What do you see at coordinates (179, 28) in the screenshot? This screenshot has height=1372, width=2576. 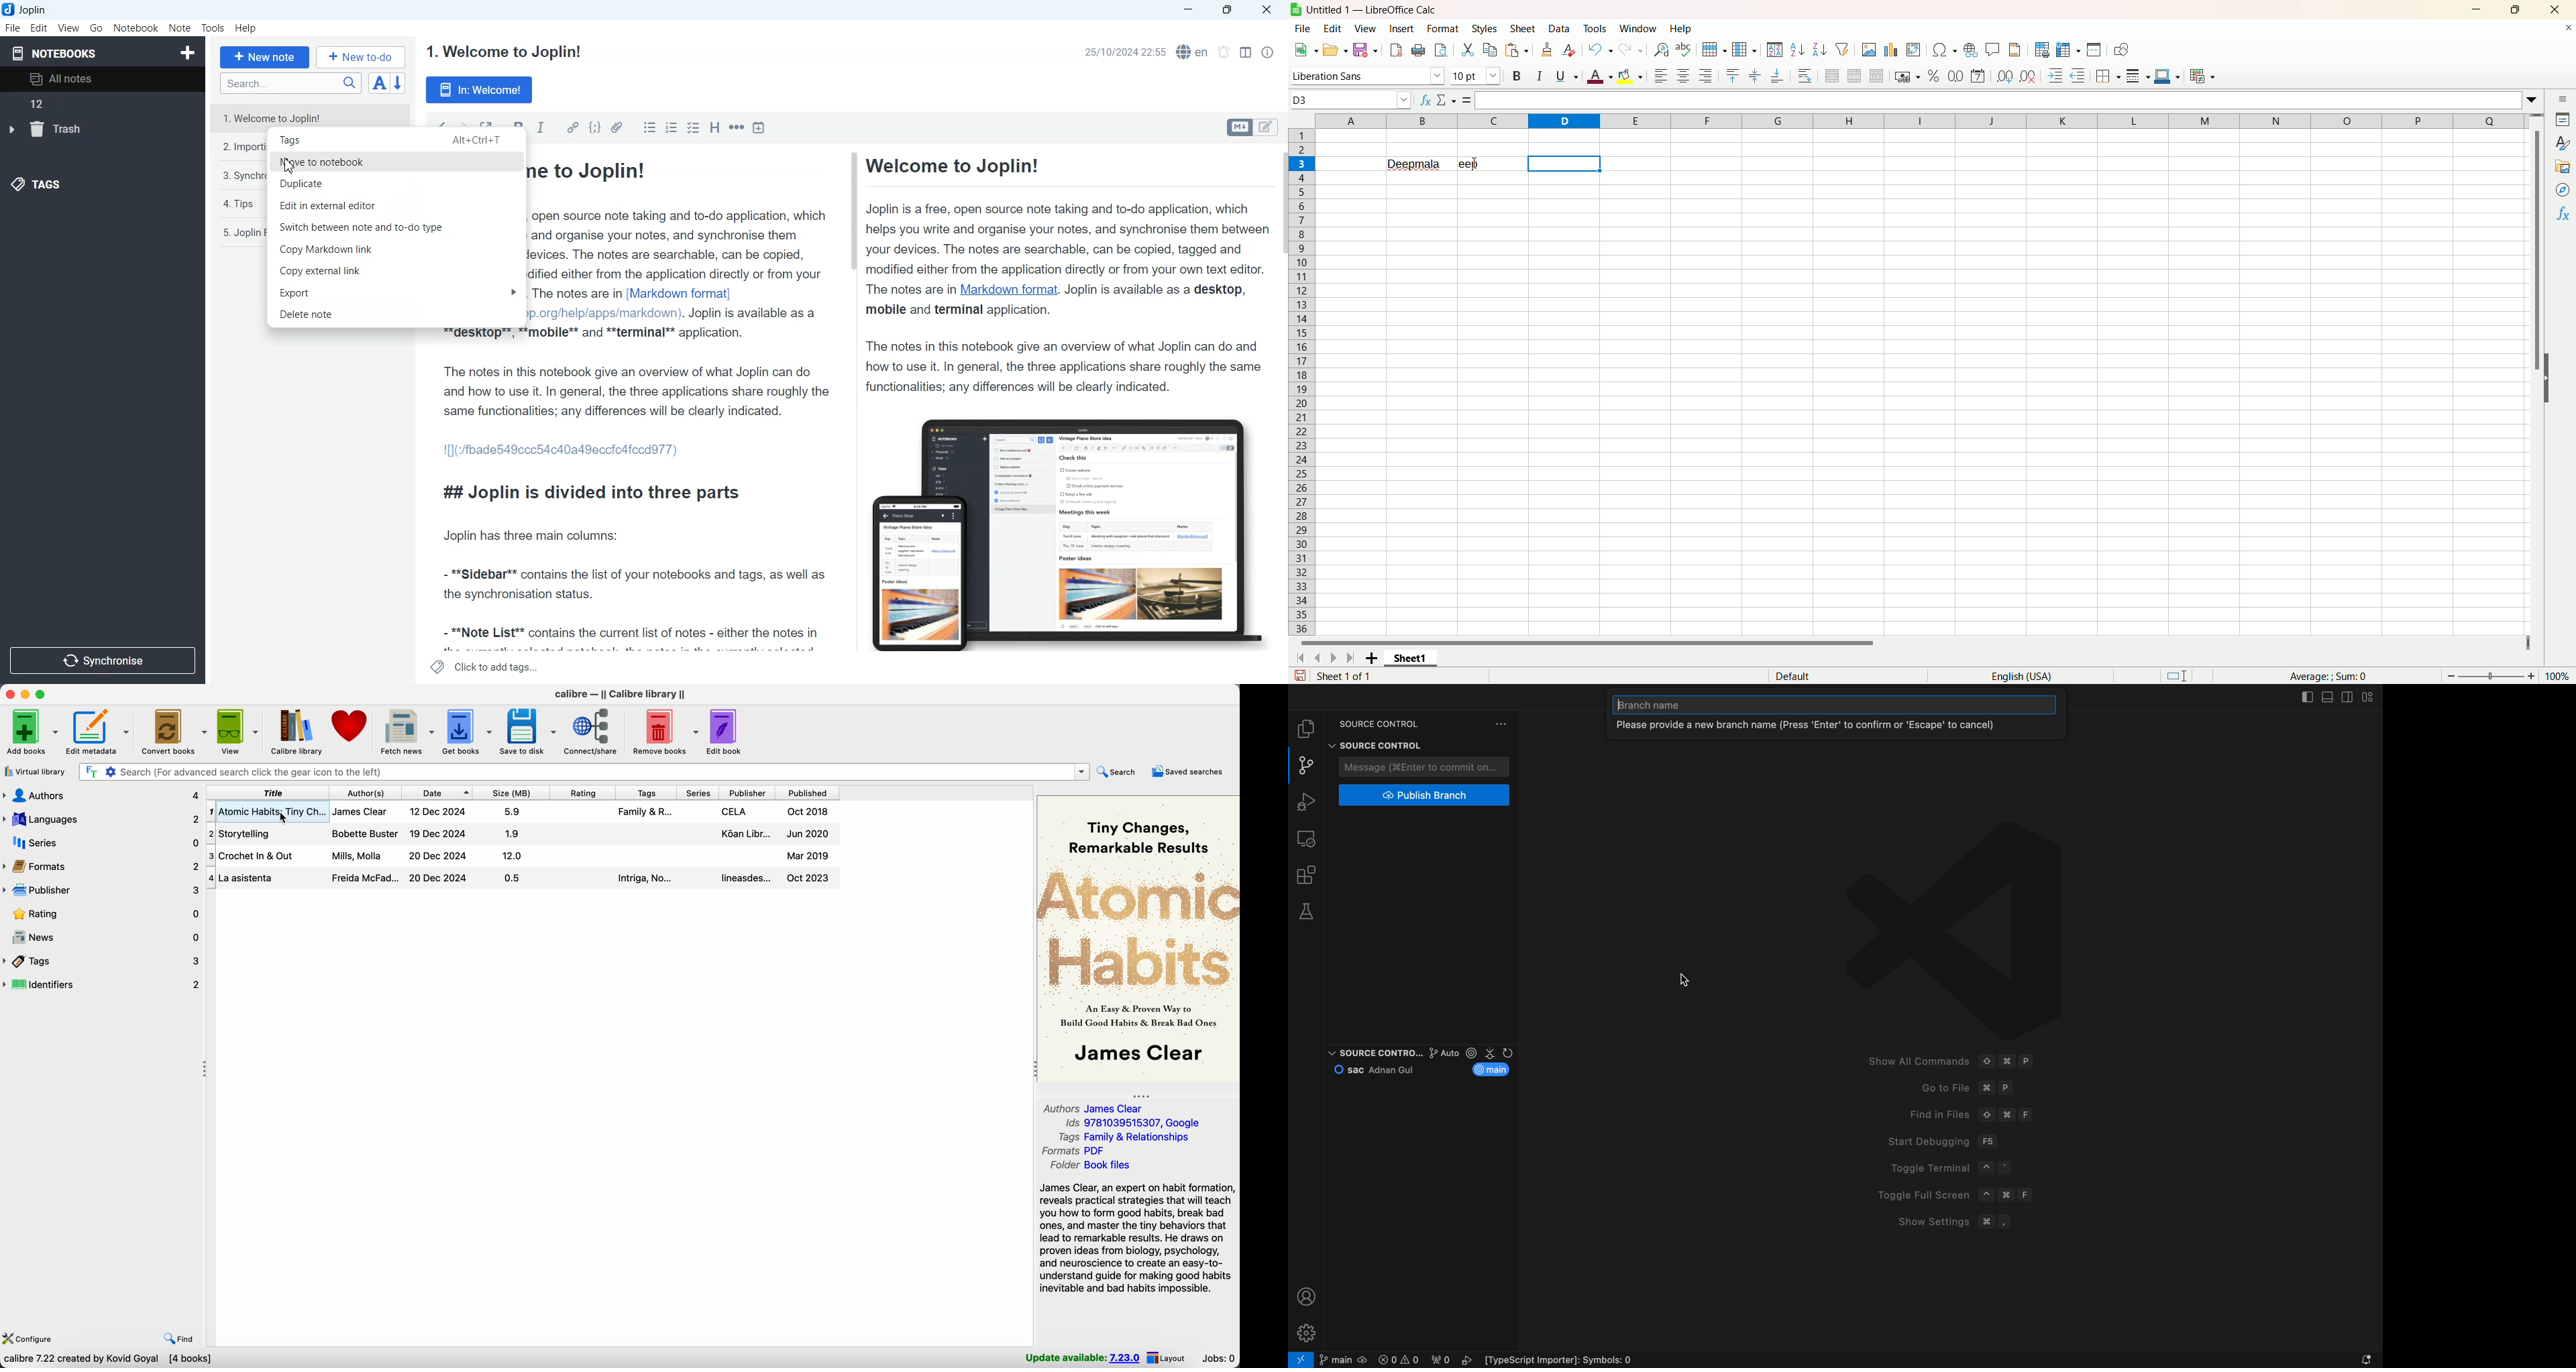 I see `Note` at bounding box center [179, 28].